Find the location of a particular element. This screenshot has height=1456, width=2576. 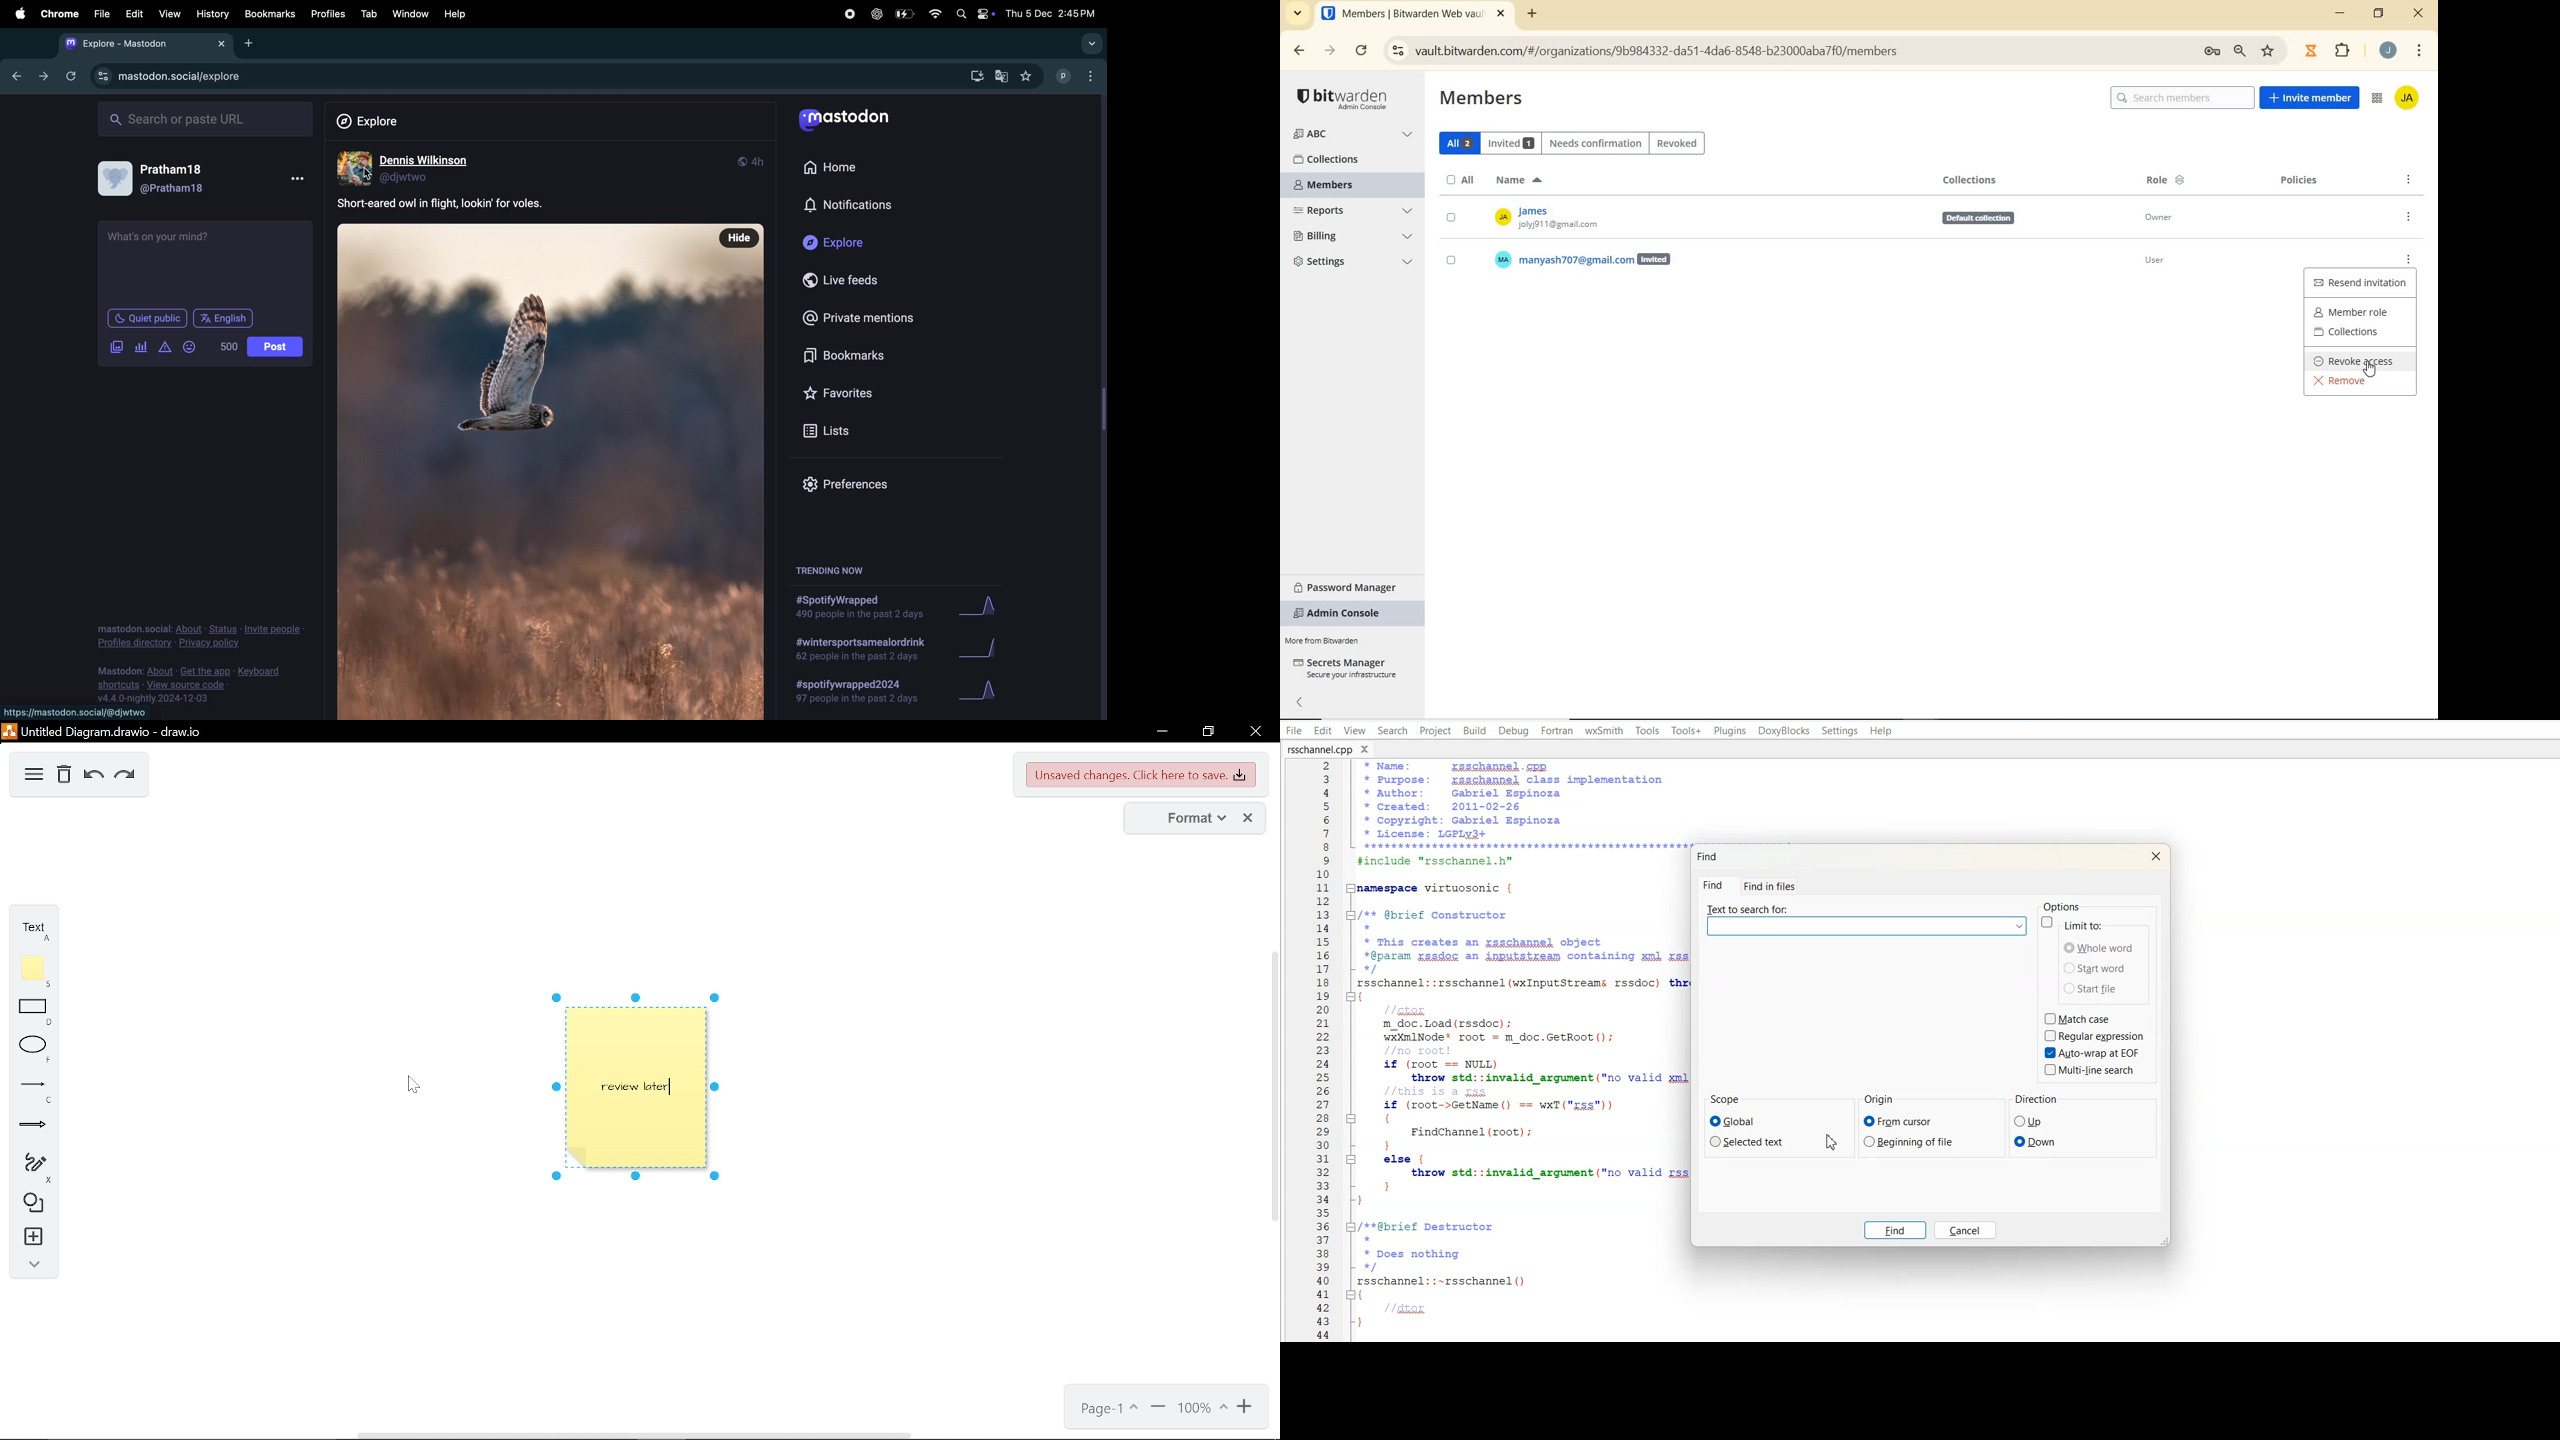

unsaved changes. CLick here to save is located at coordinates (1142, 775).